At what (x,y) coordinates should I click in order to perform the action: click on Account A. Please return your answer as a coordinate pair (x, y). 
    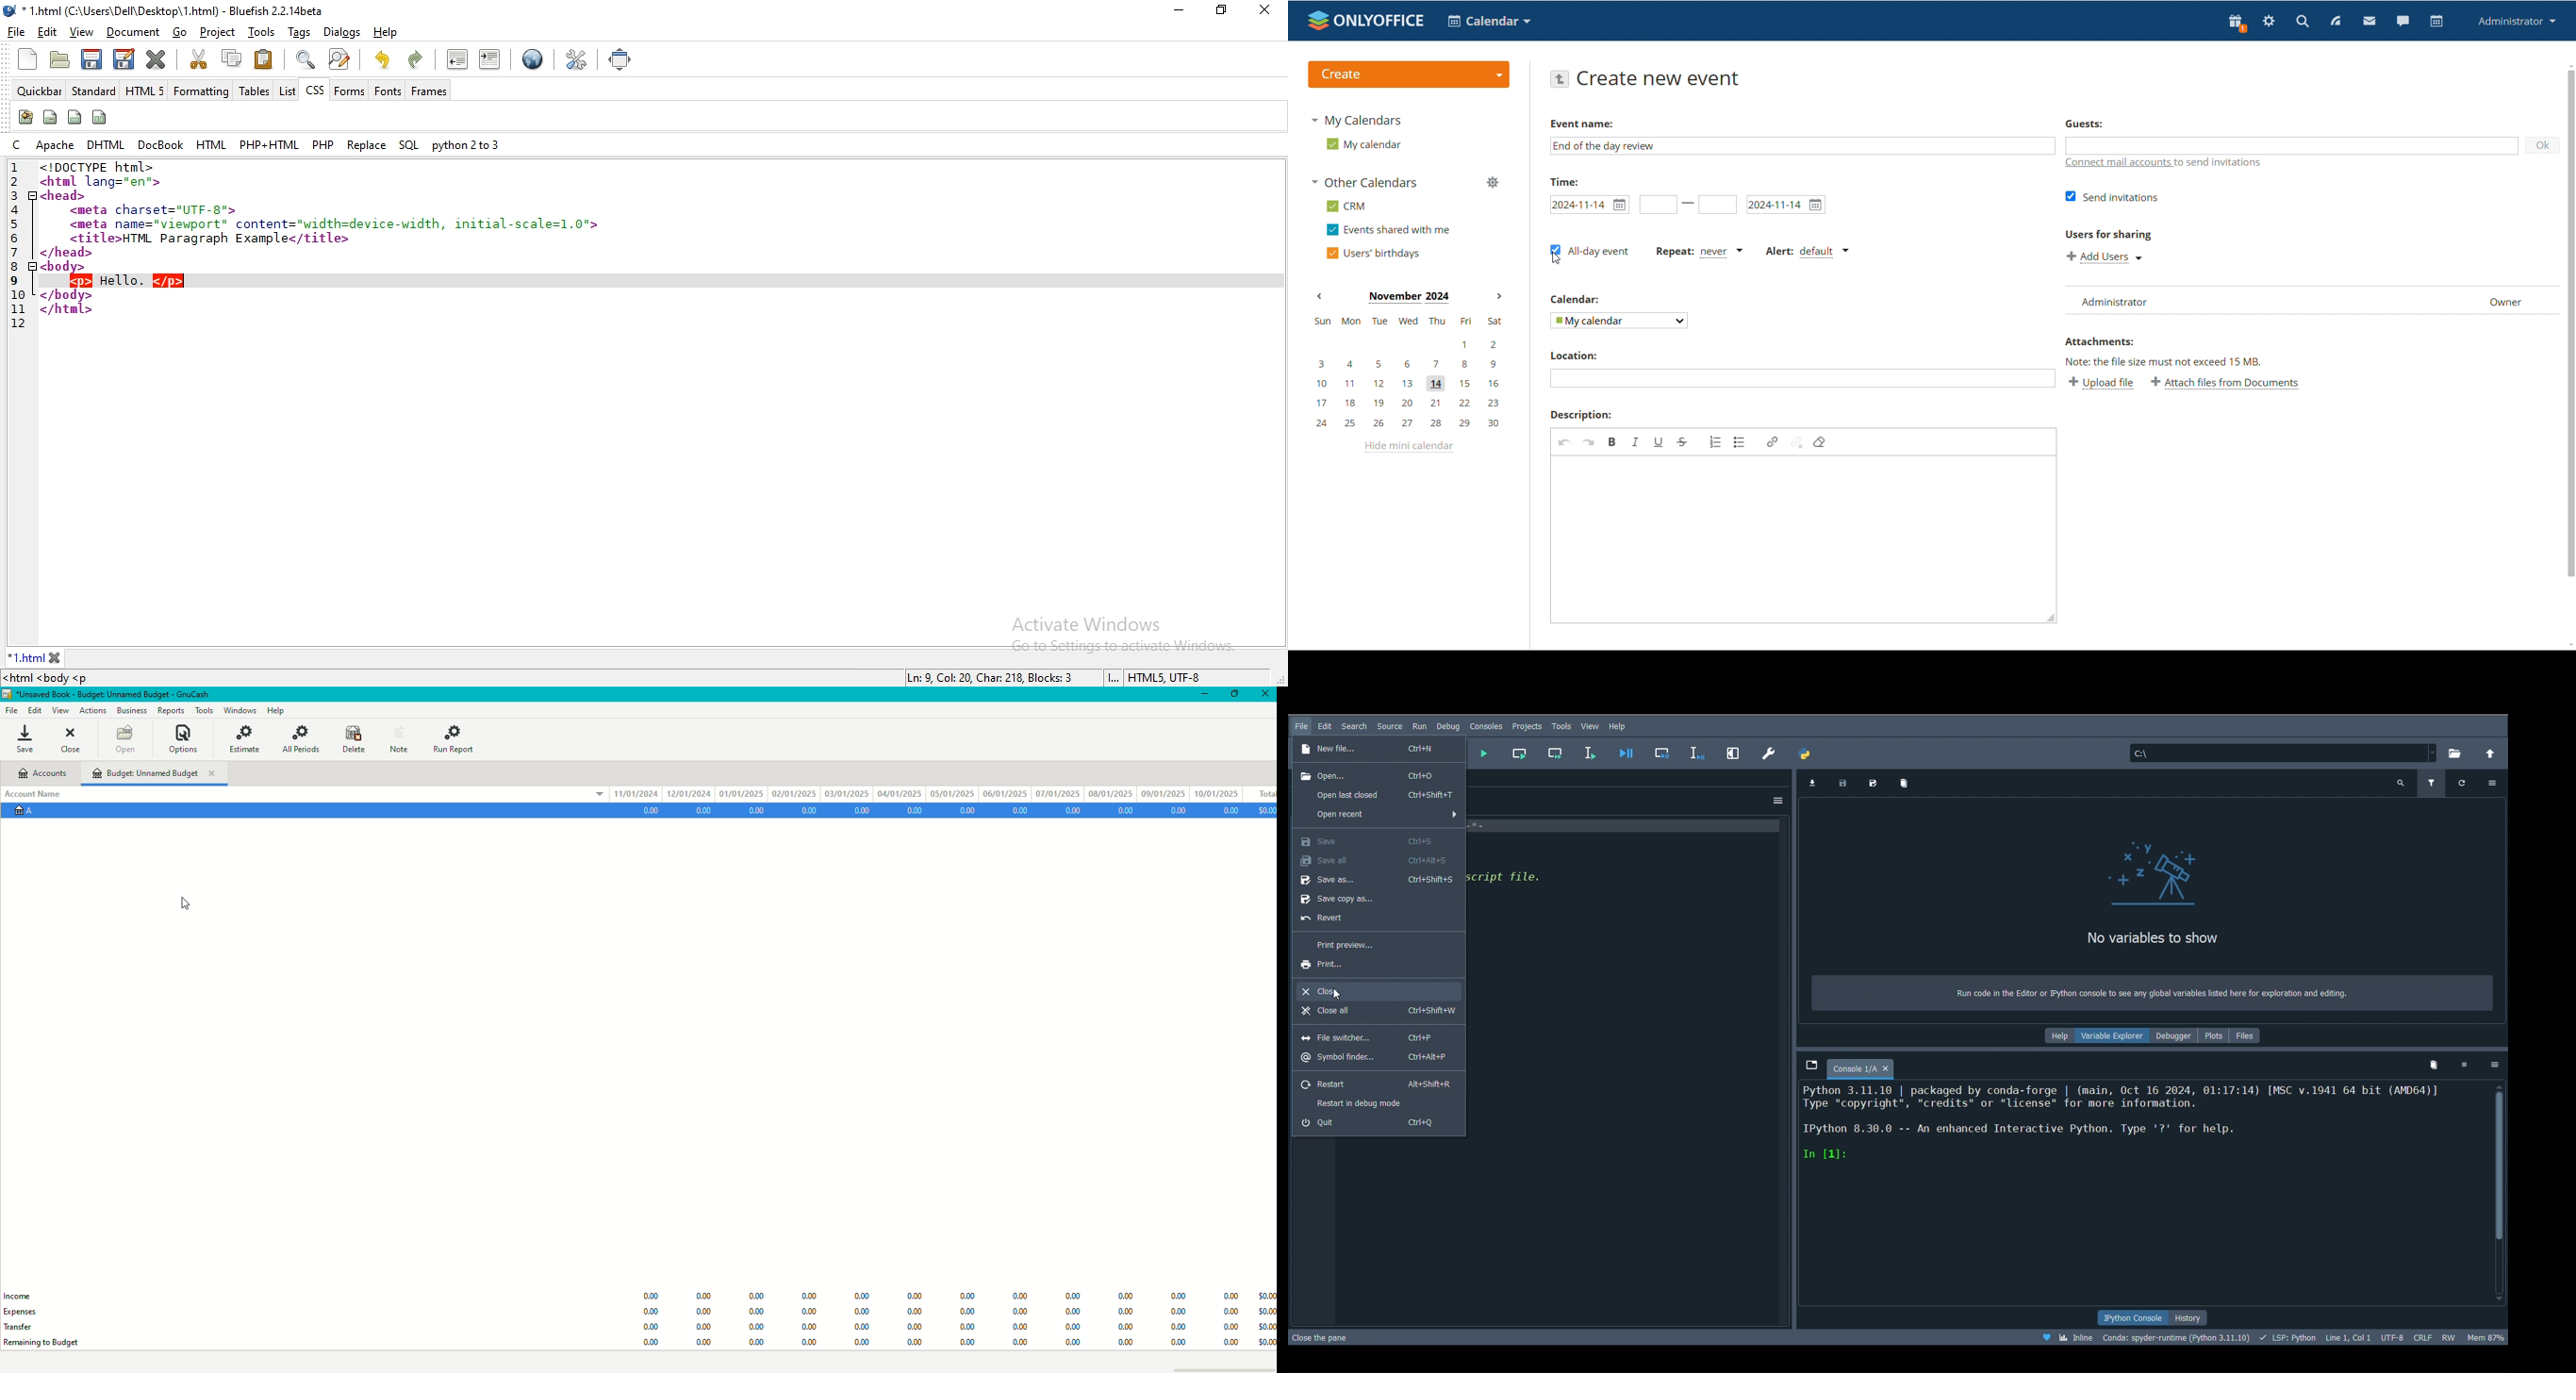
    Looking at the image, I should click on (27, 815).